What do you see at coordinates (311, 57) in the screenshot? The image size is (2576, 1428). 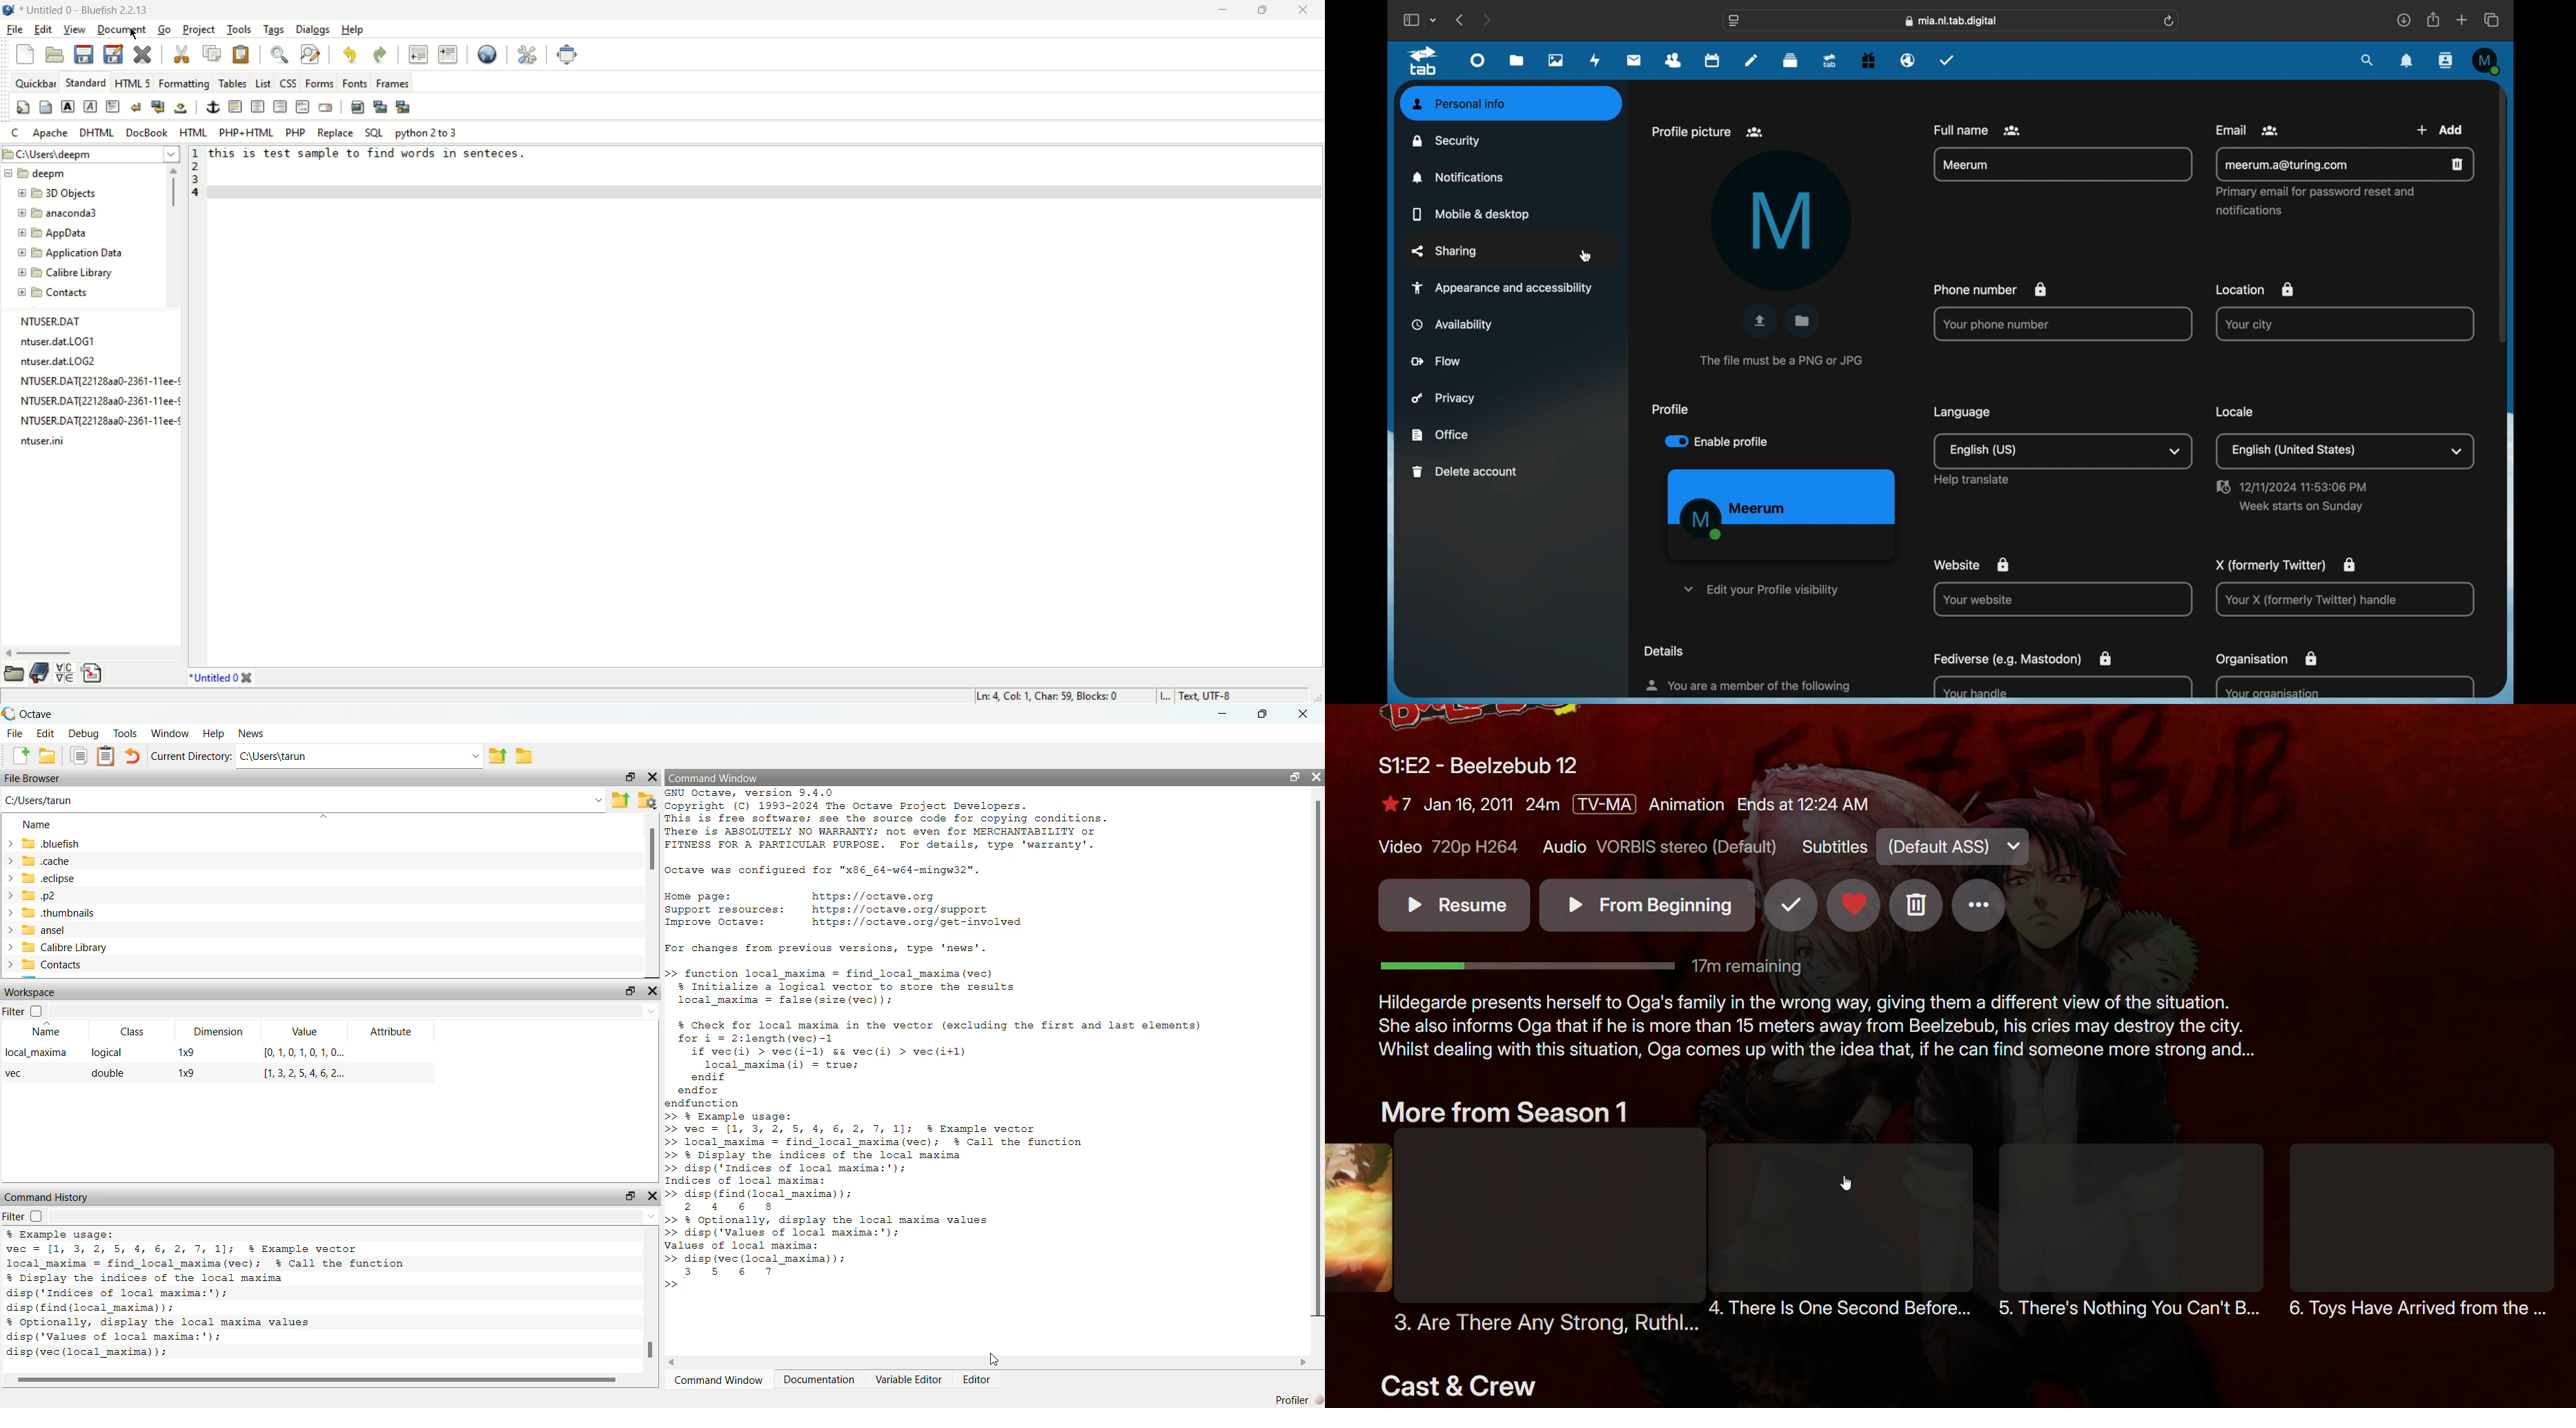 I see `find and replace` at bounding box center [311, 57].